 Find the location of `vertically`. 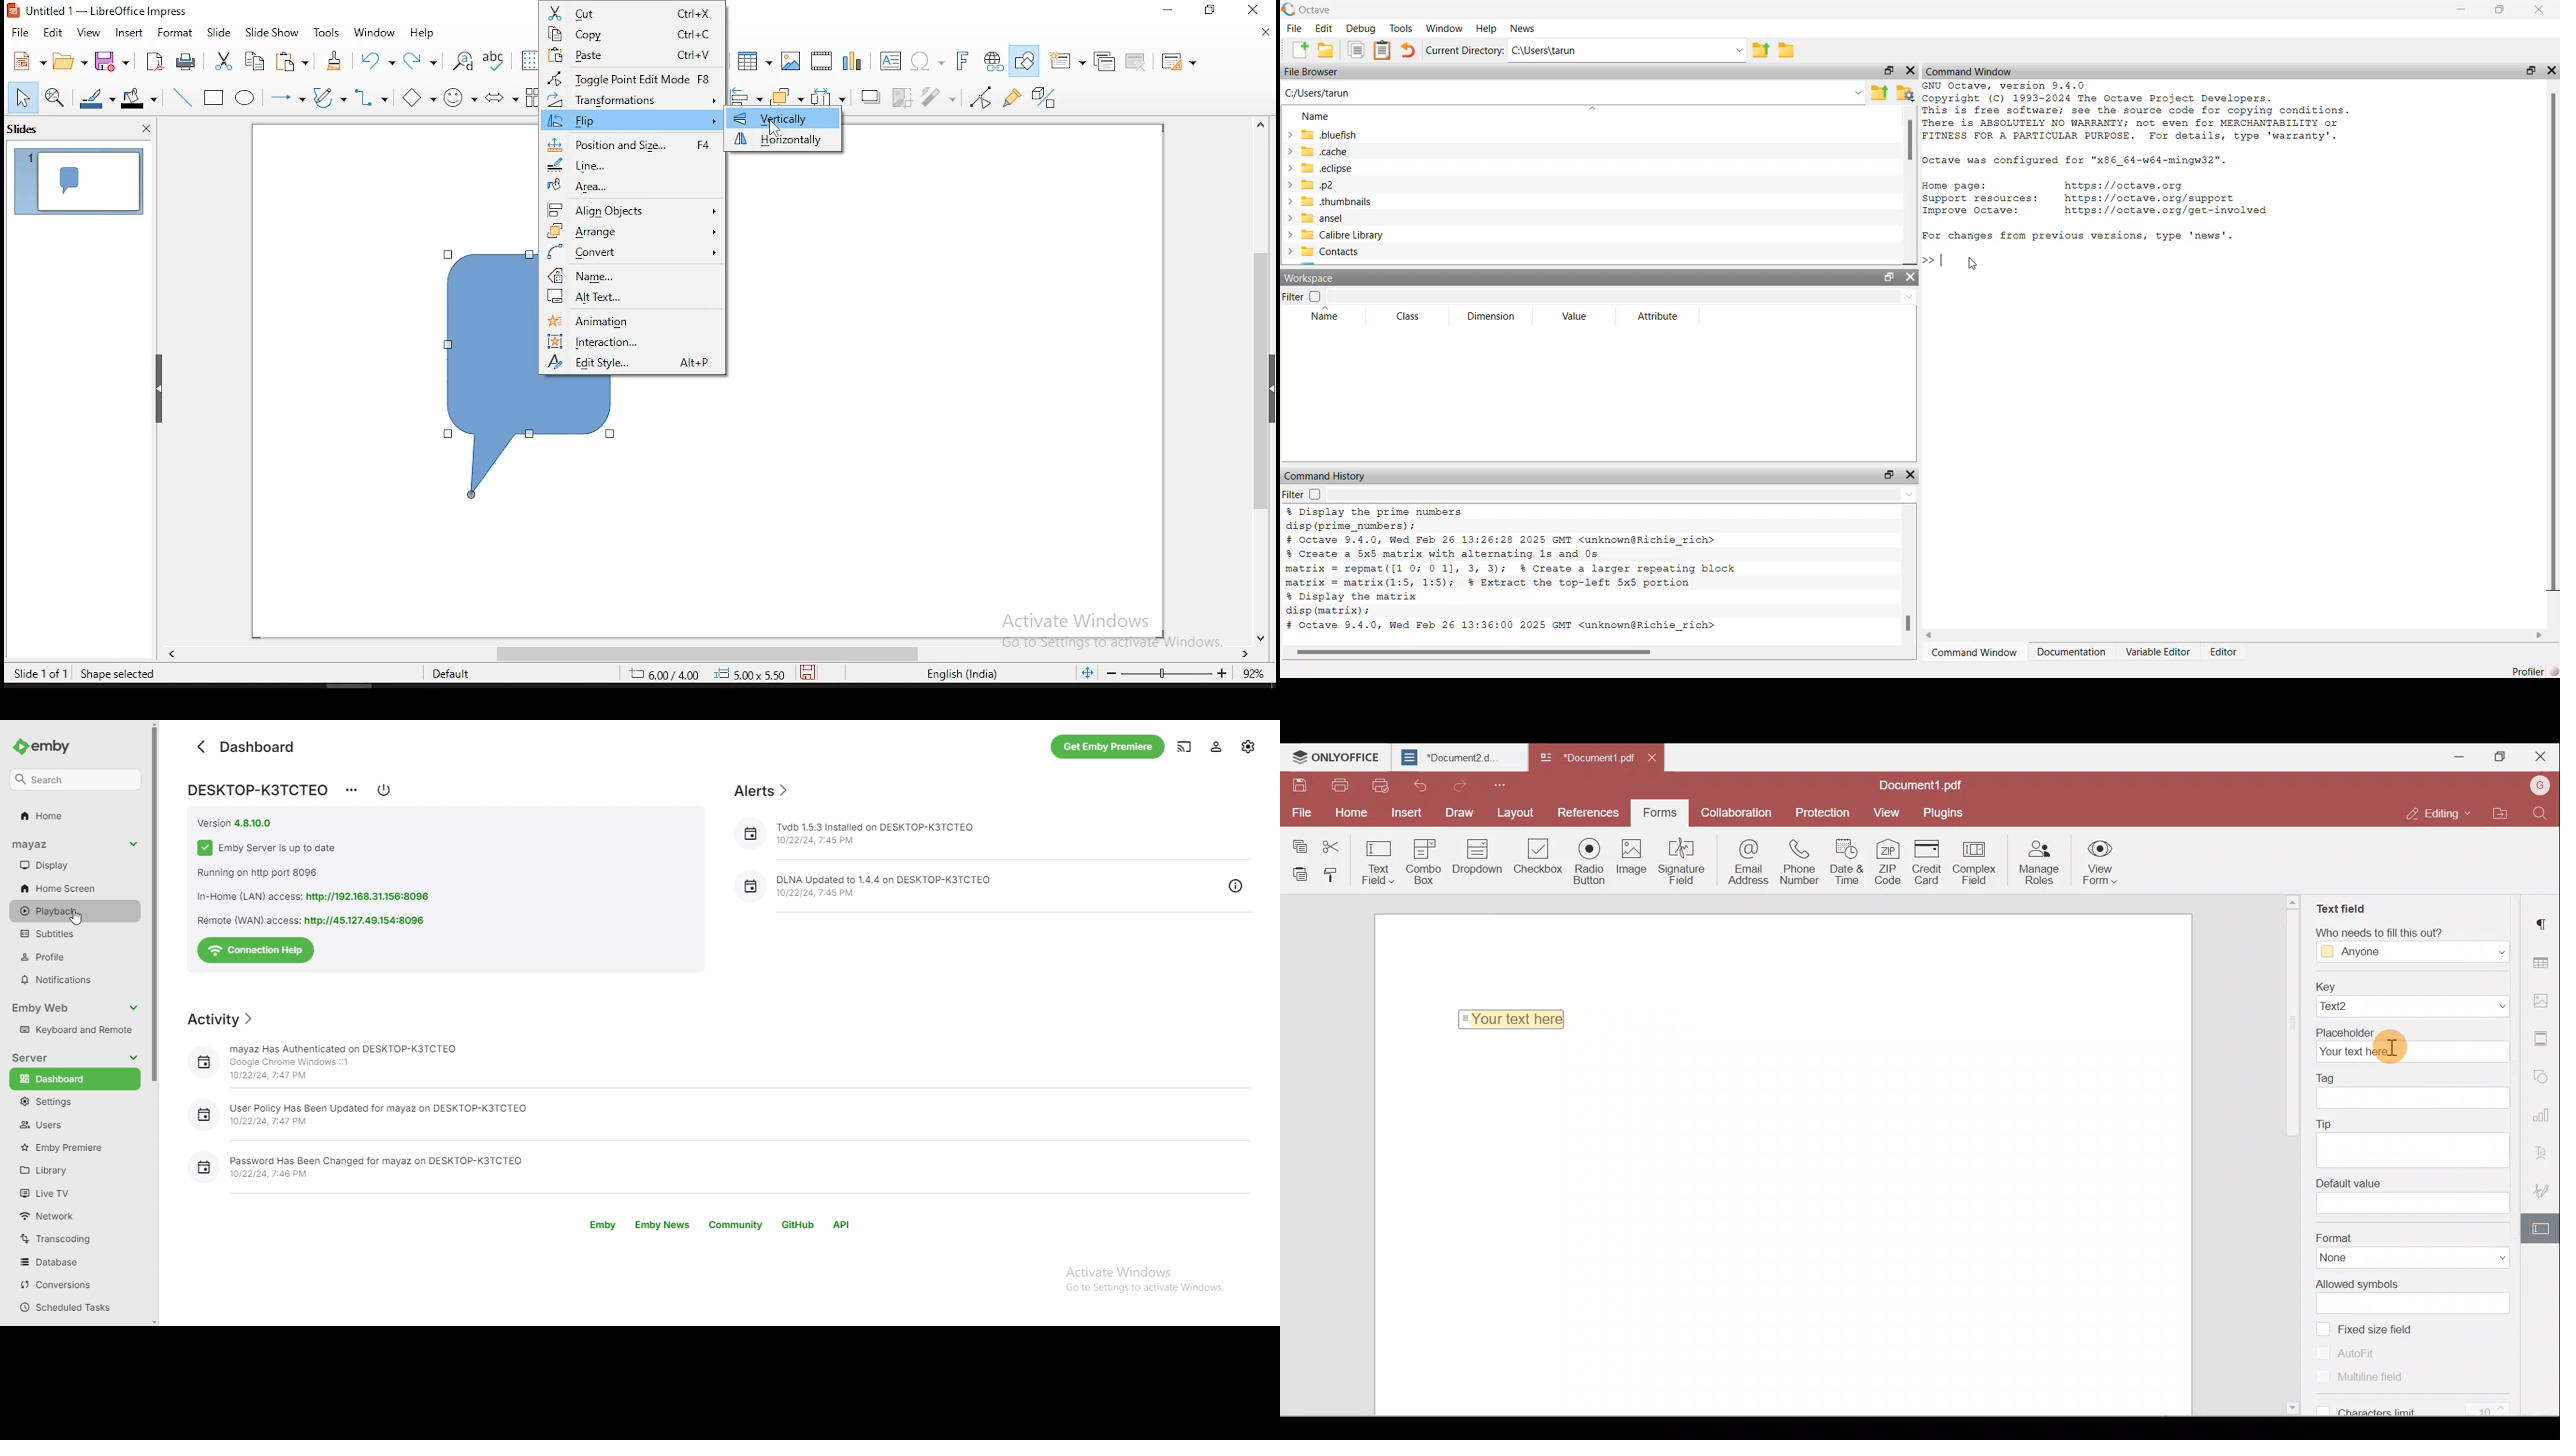

vertically is located at coordinates (783, 120).